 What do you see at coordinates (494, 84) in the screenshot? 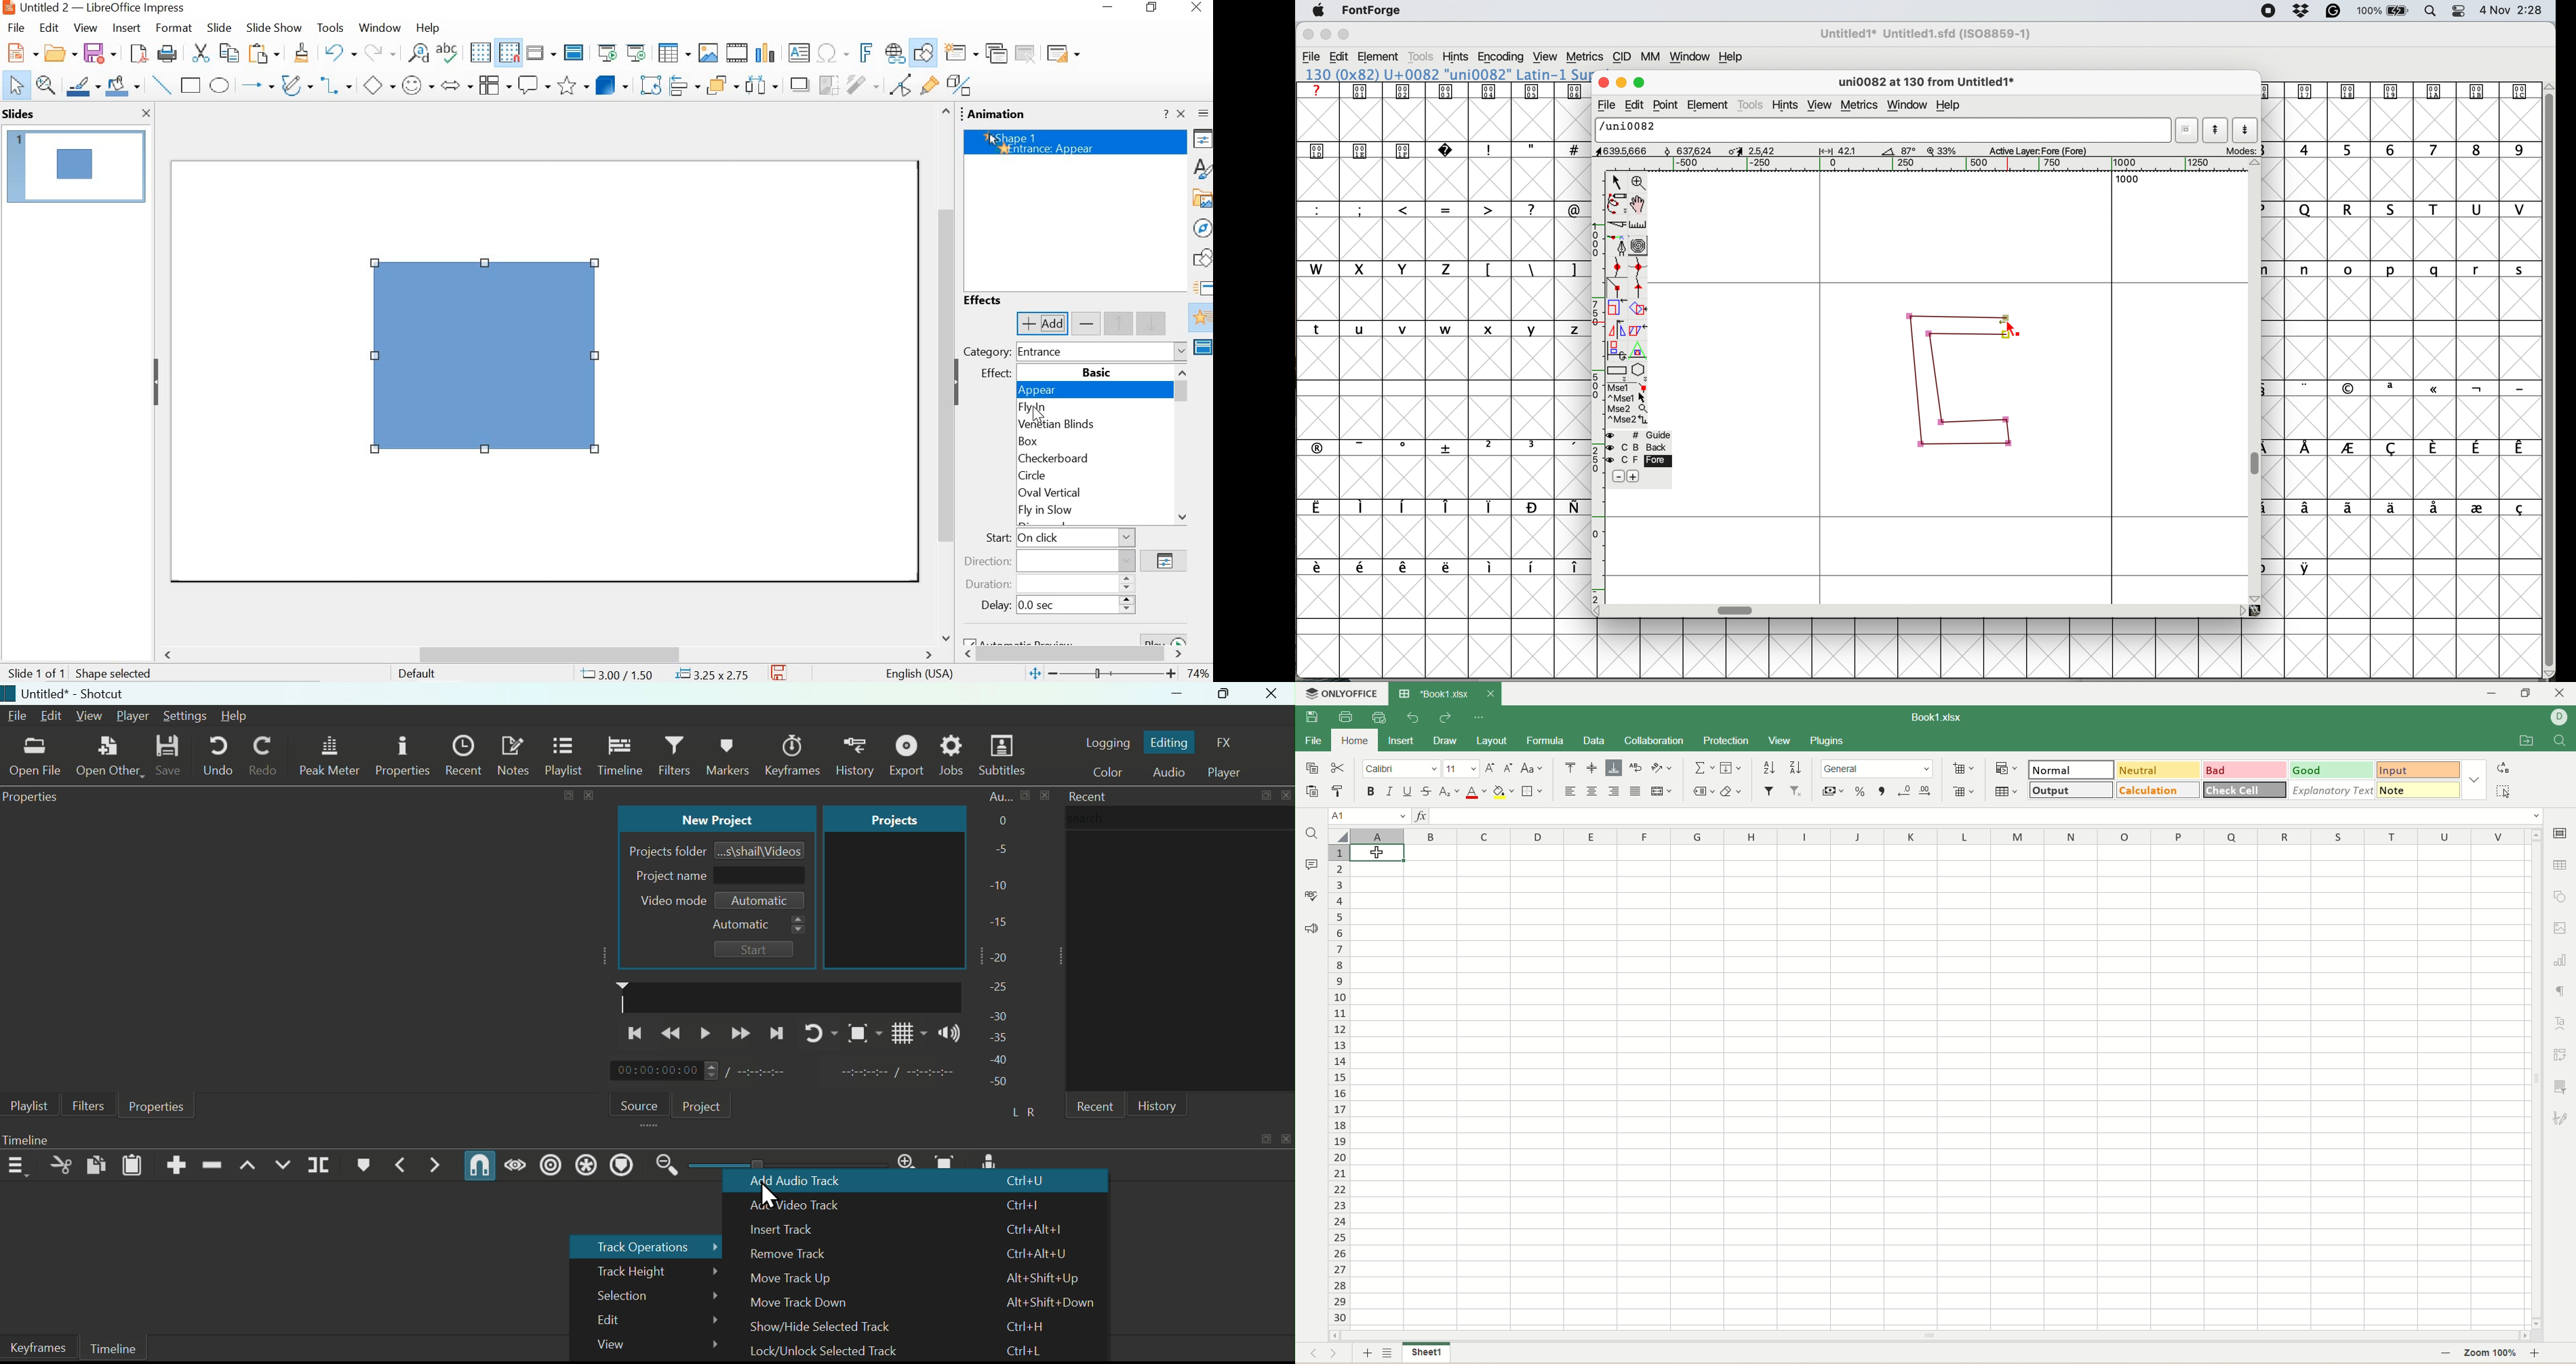
I see `` at bounding box center [494, 84].